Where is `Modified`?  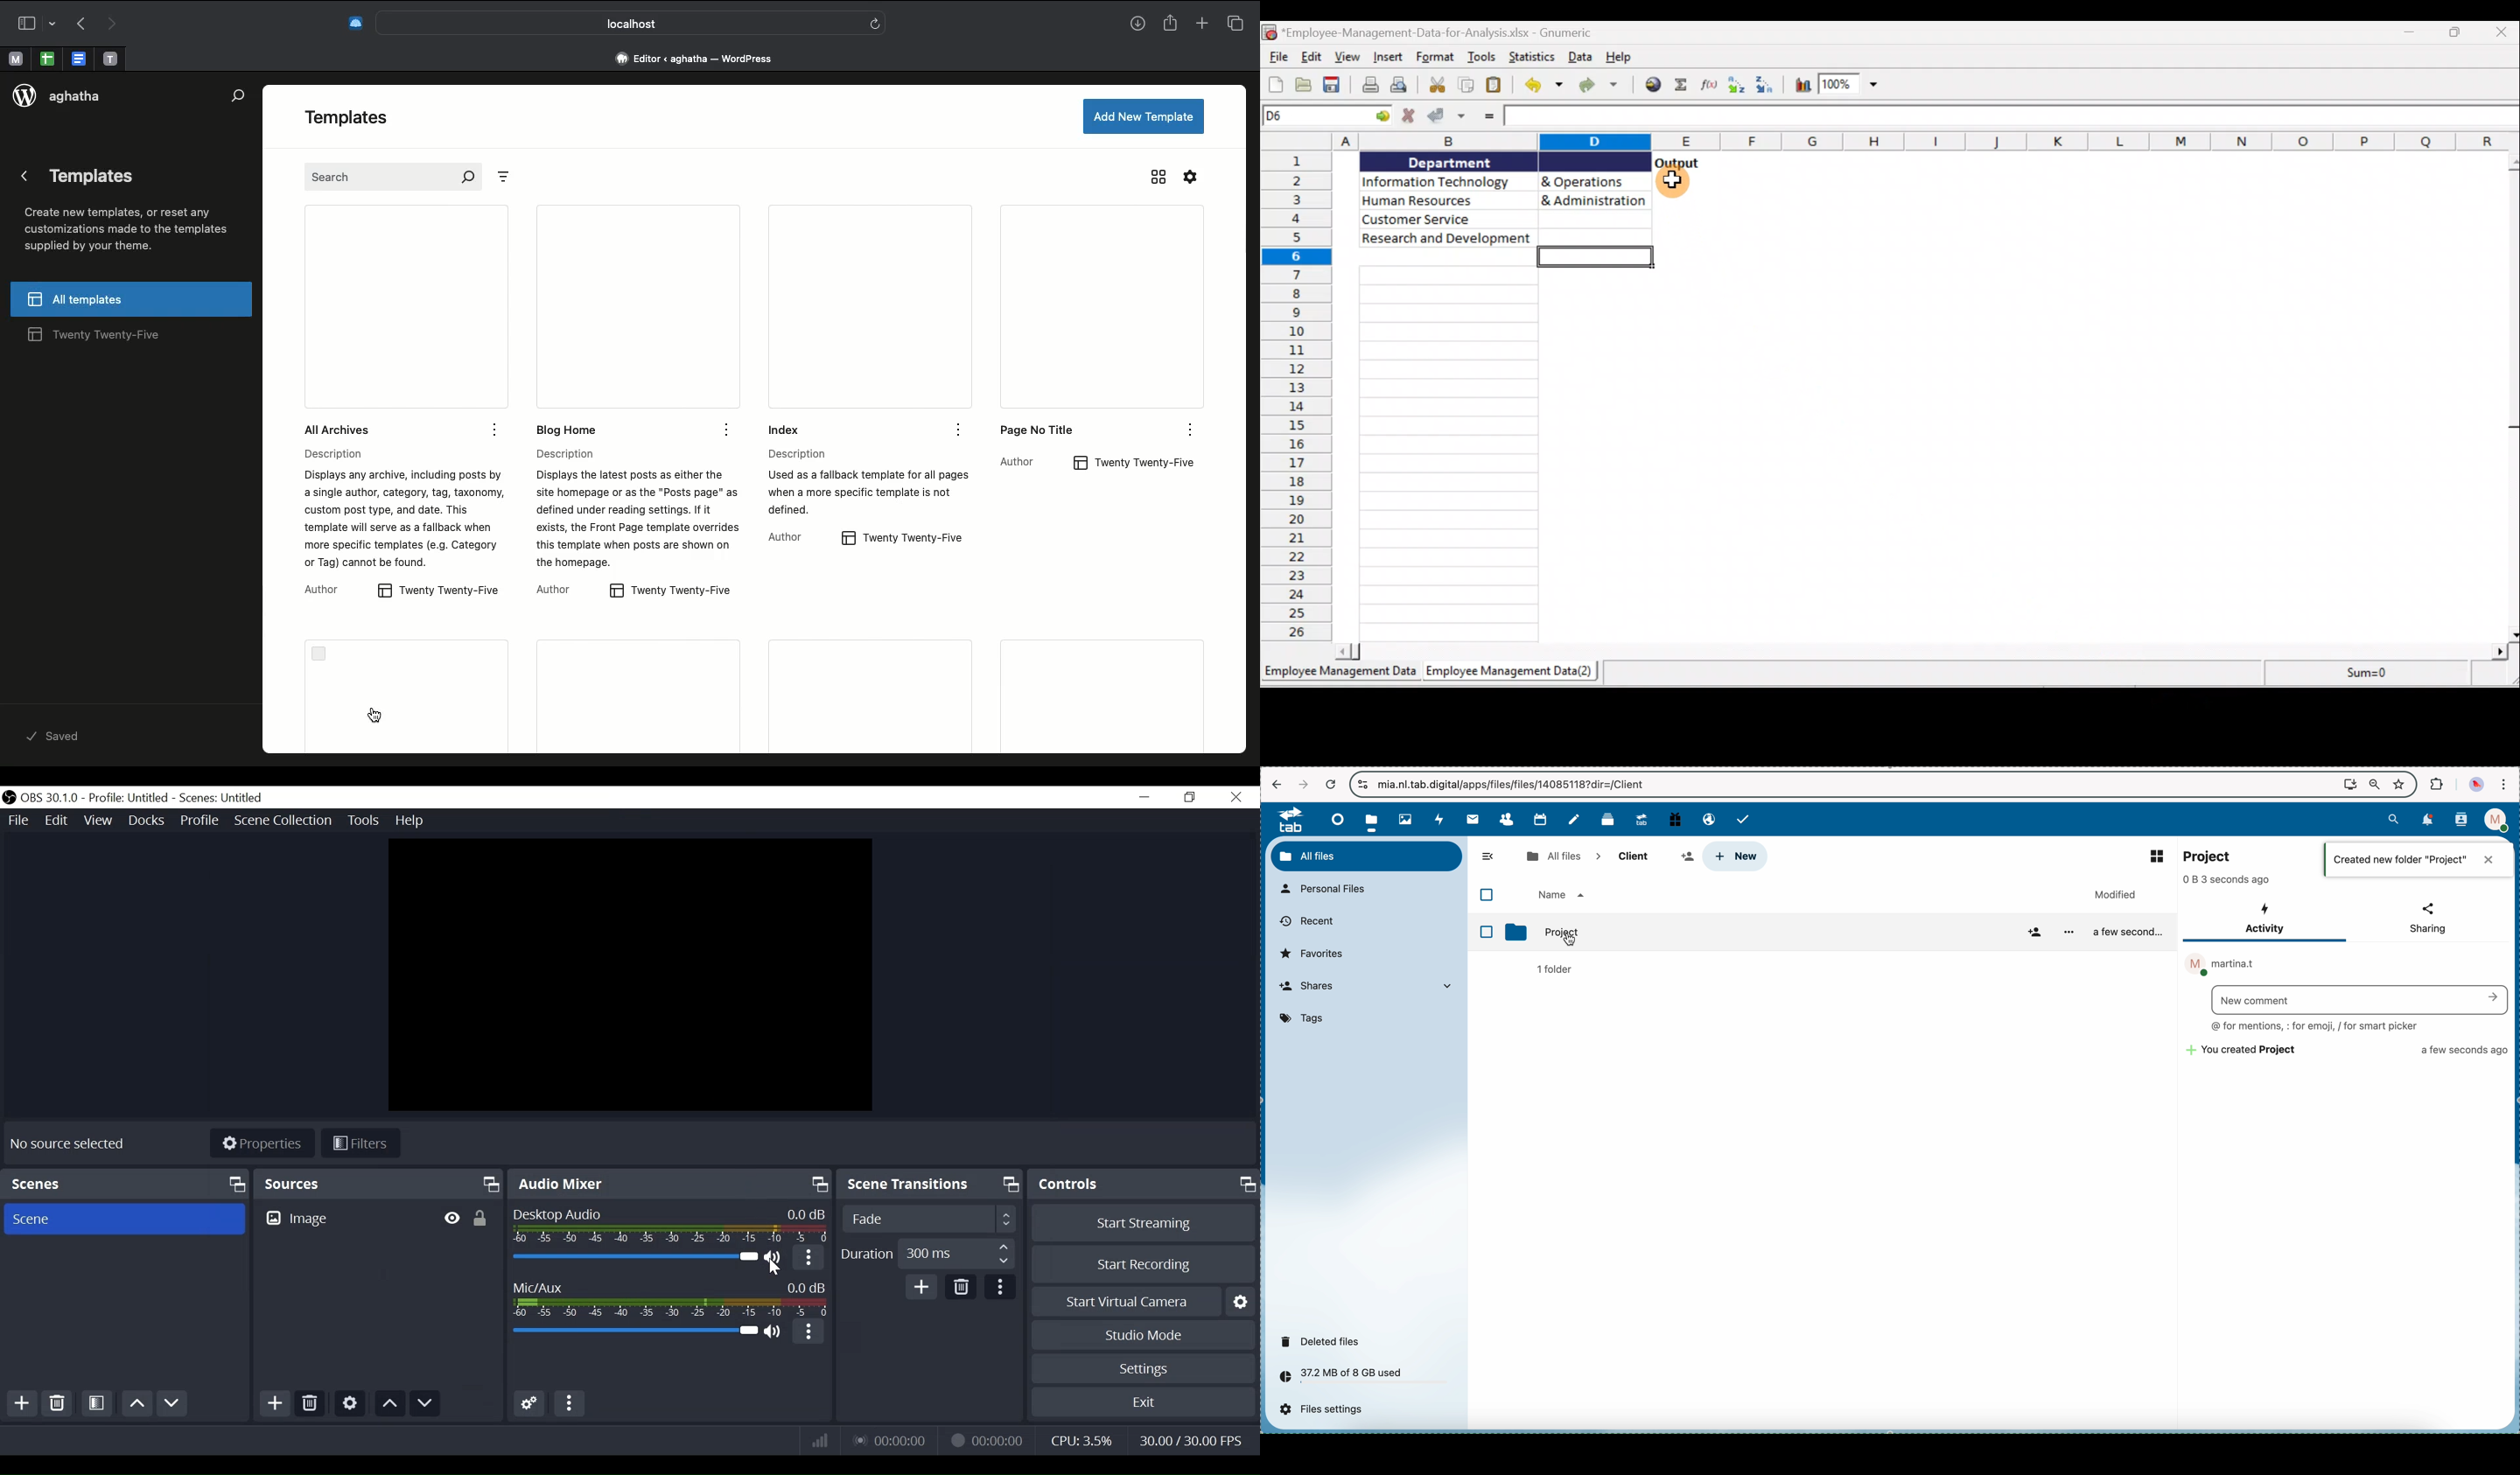
Modified is located at coordinates (2115, 896).